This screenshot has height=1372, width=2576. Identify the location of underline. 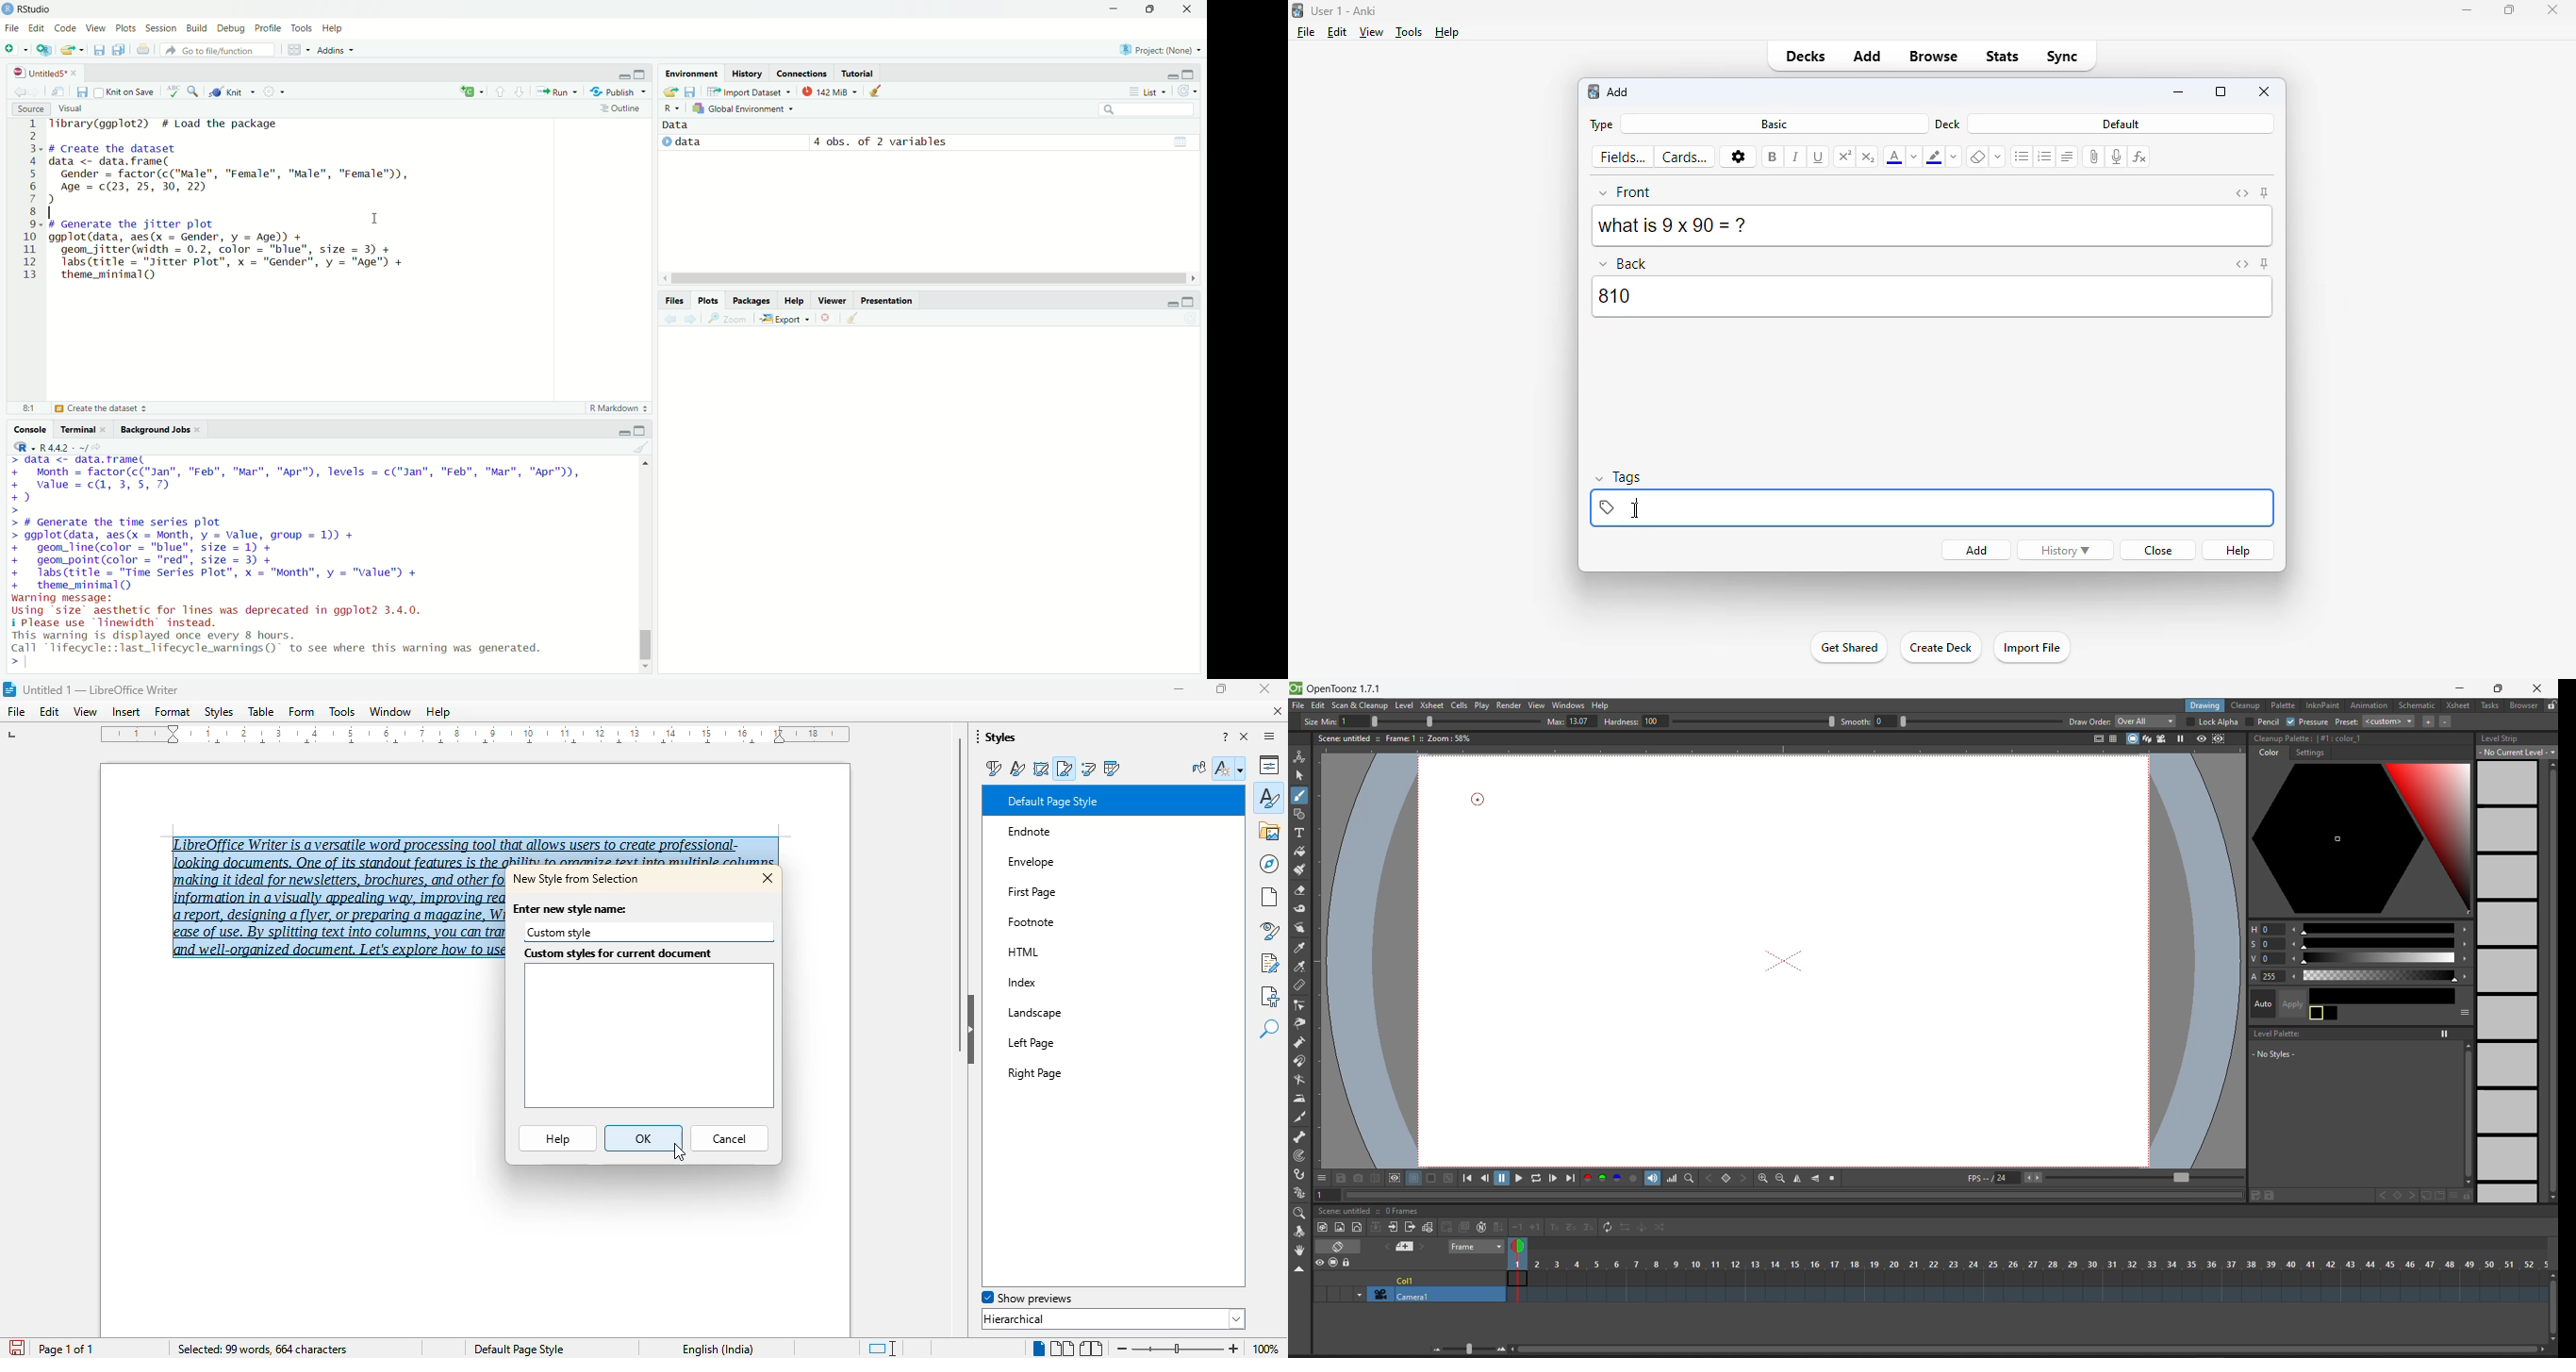
(1819, 157).